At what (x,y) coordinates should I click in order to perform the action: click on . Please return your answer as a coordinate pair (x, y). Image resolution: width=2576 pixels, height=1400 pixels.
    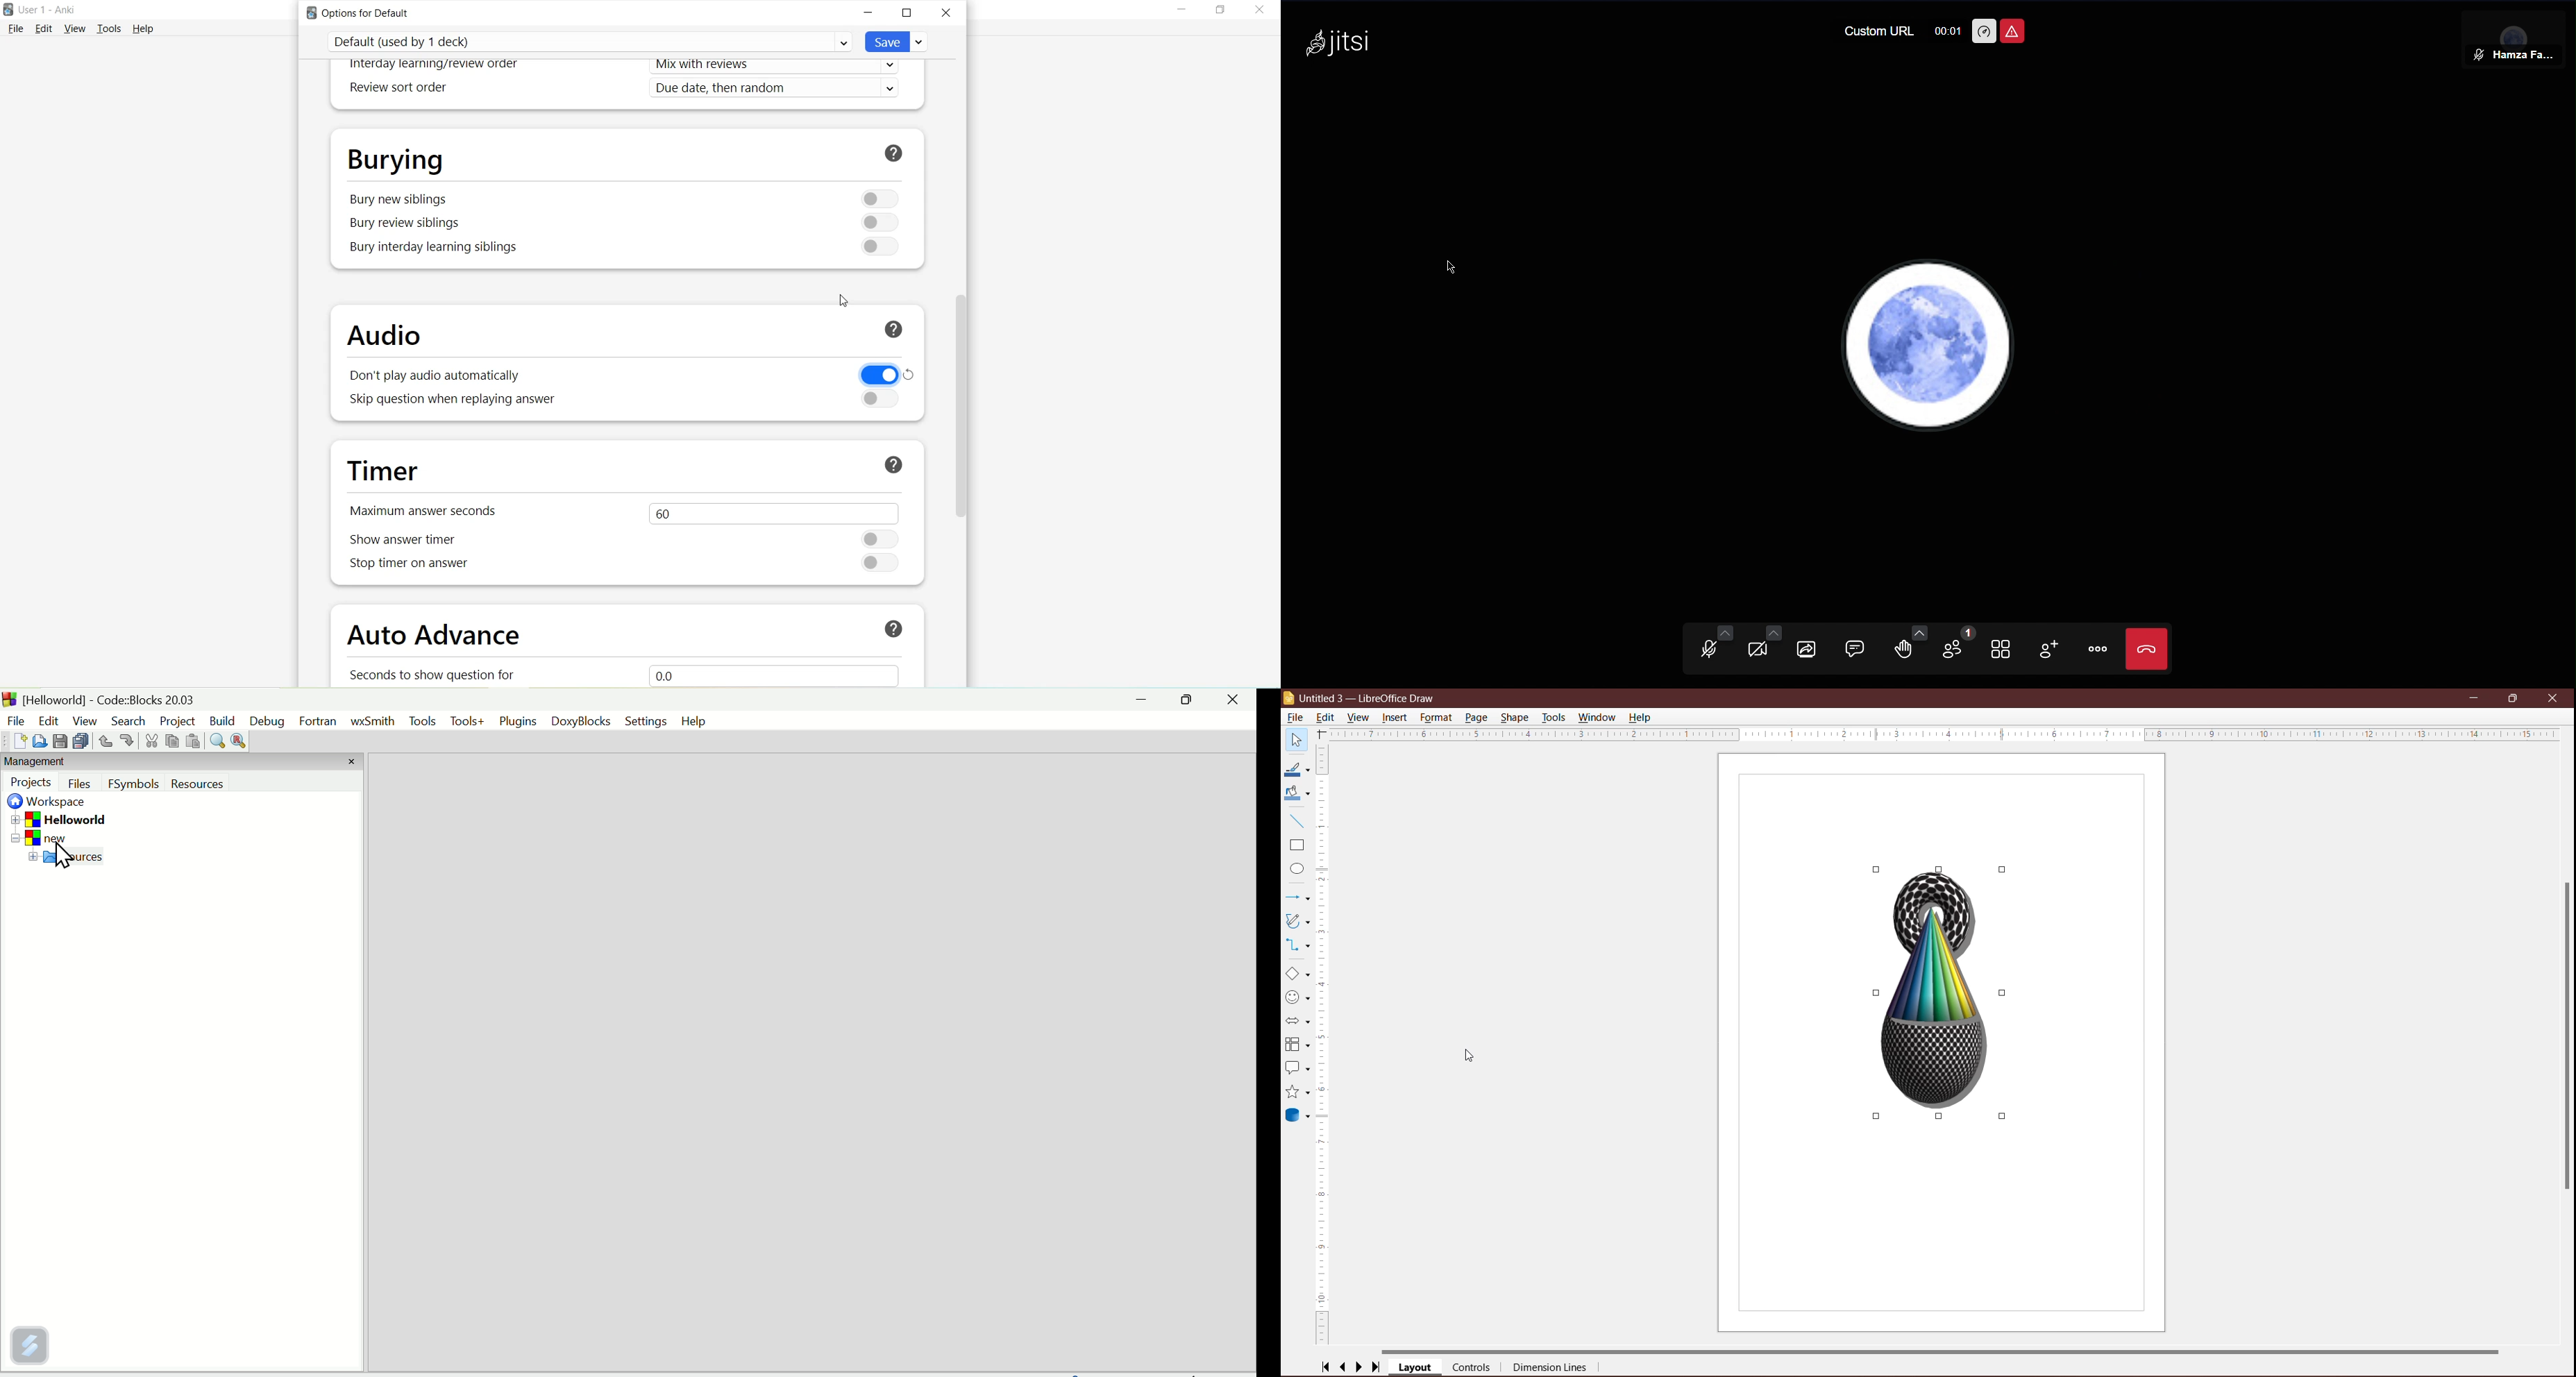
    Looking at the image, I should click on (105, 741).